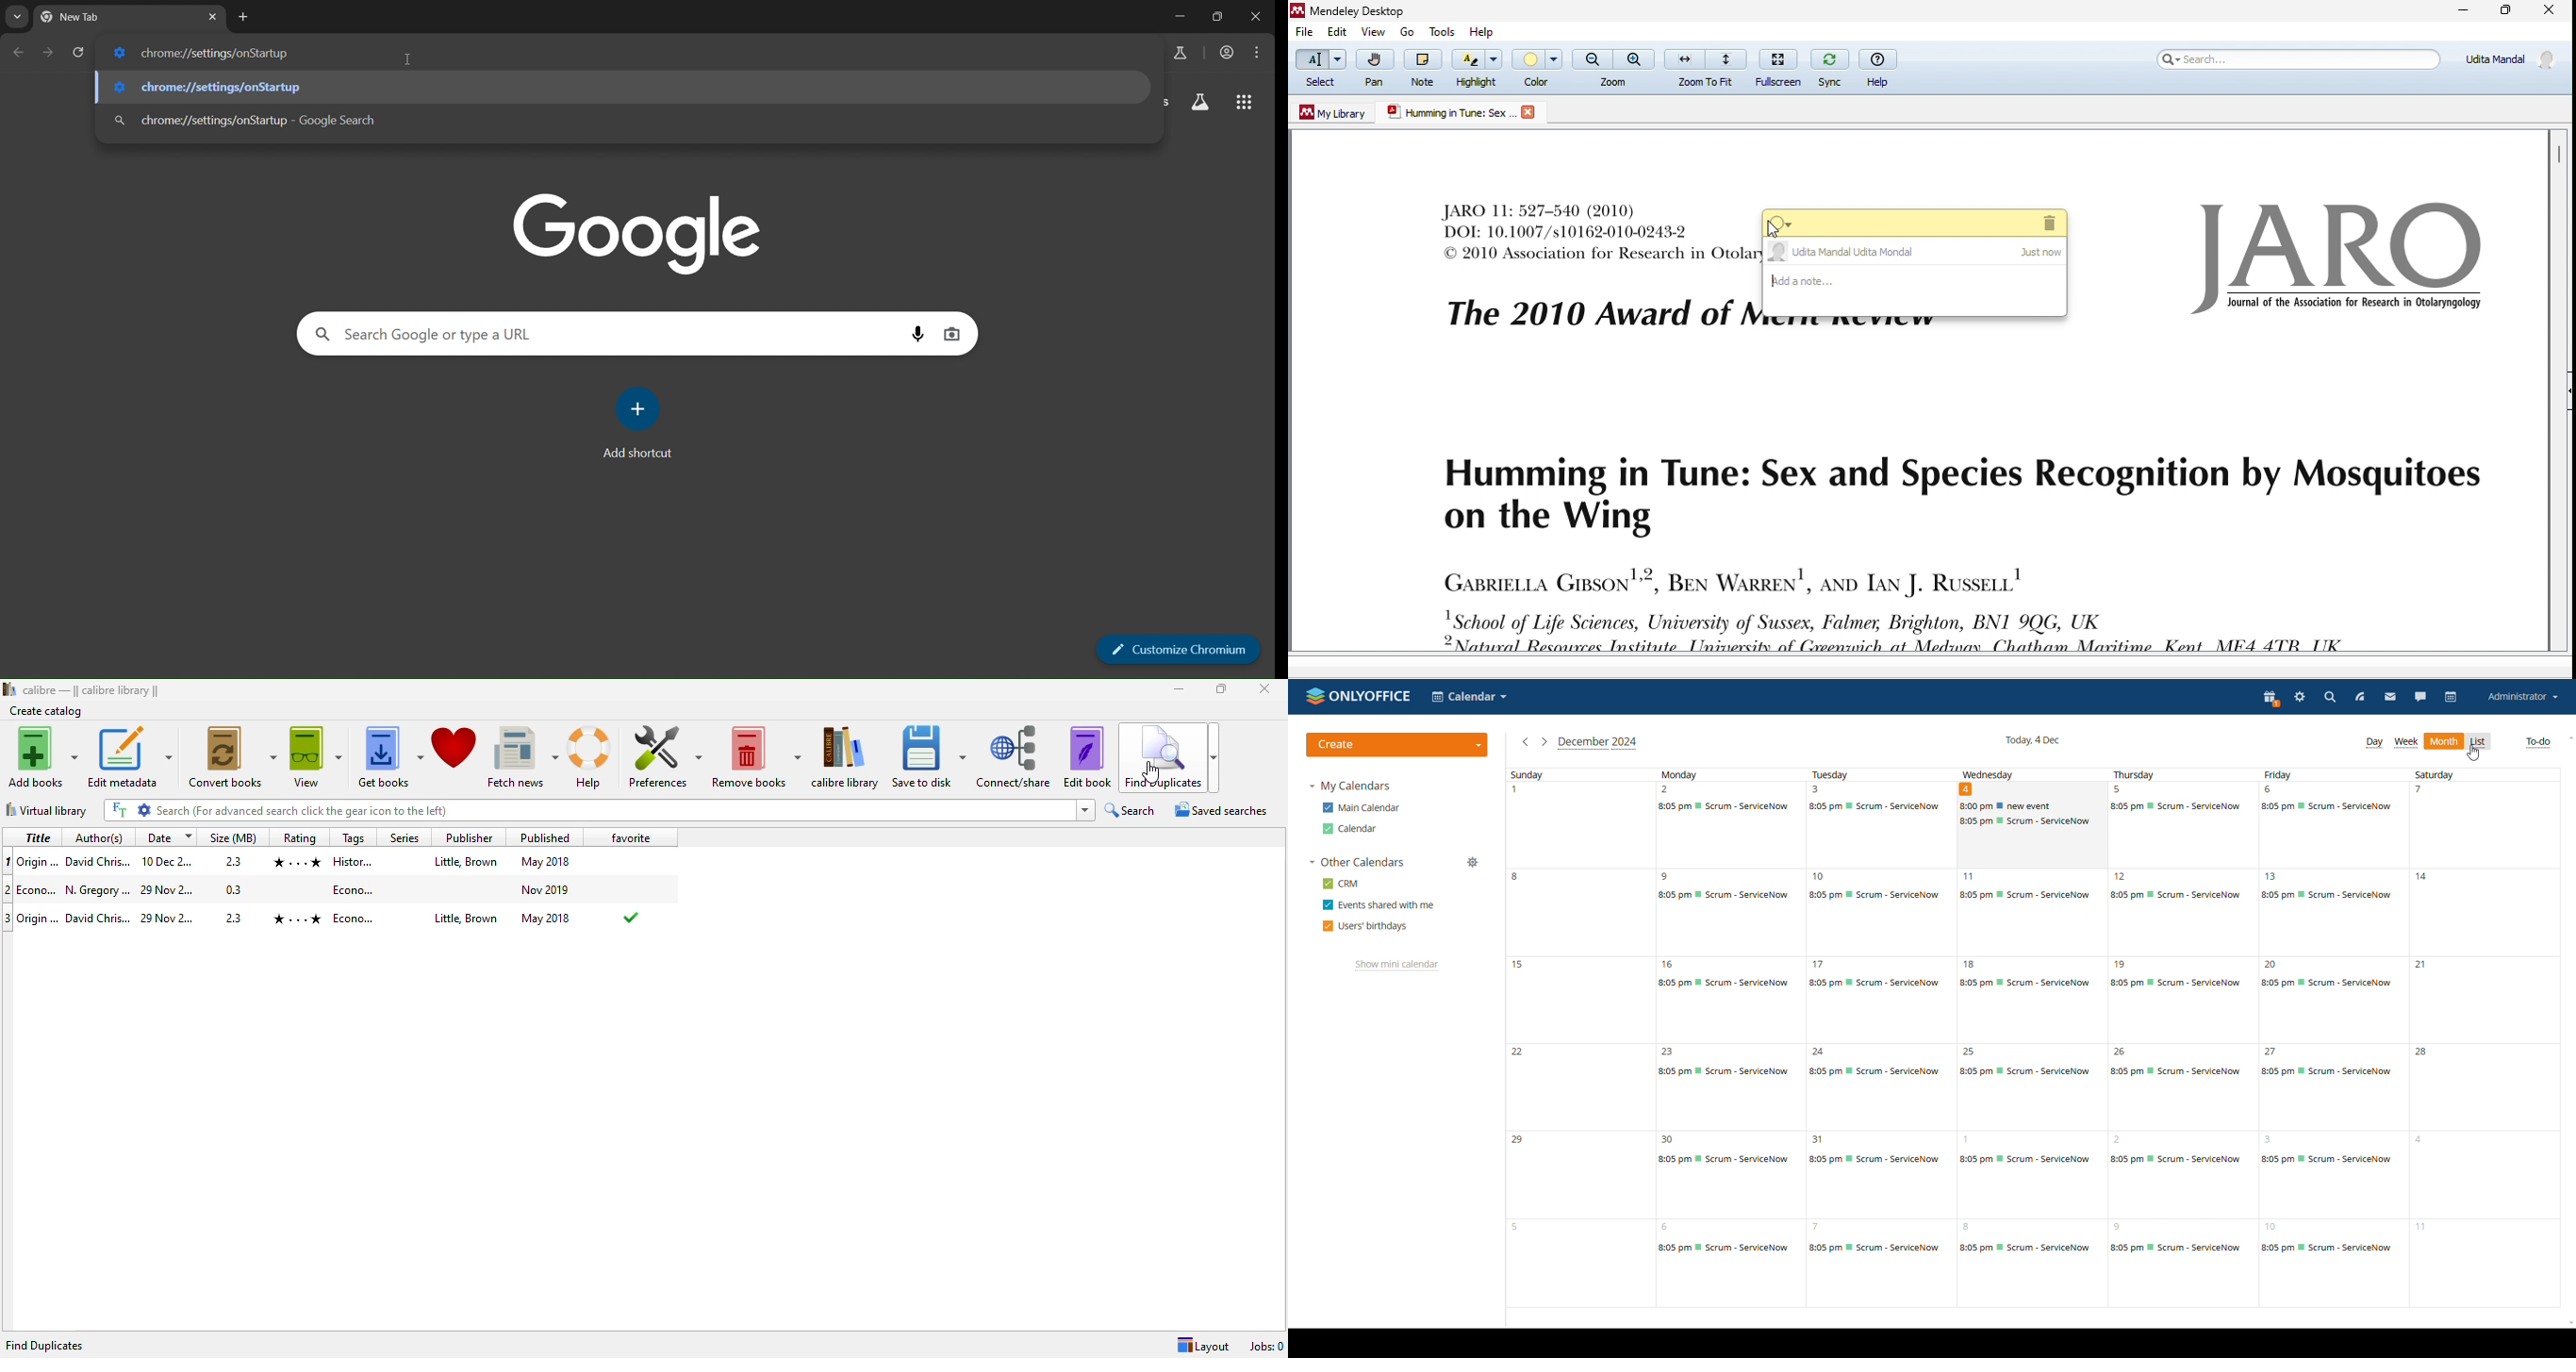  I want to click on saved searches, so click(1222, 808).